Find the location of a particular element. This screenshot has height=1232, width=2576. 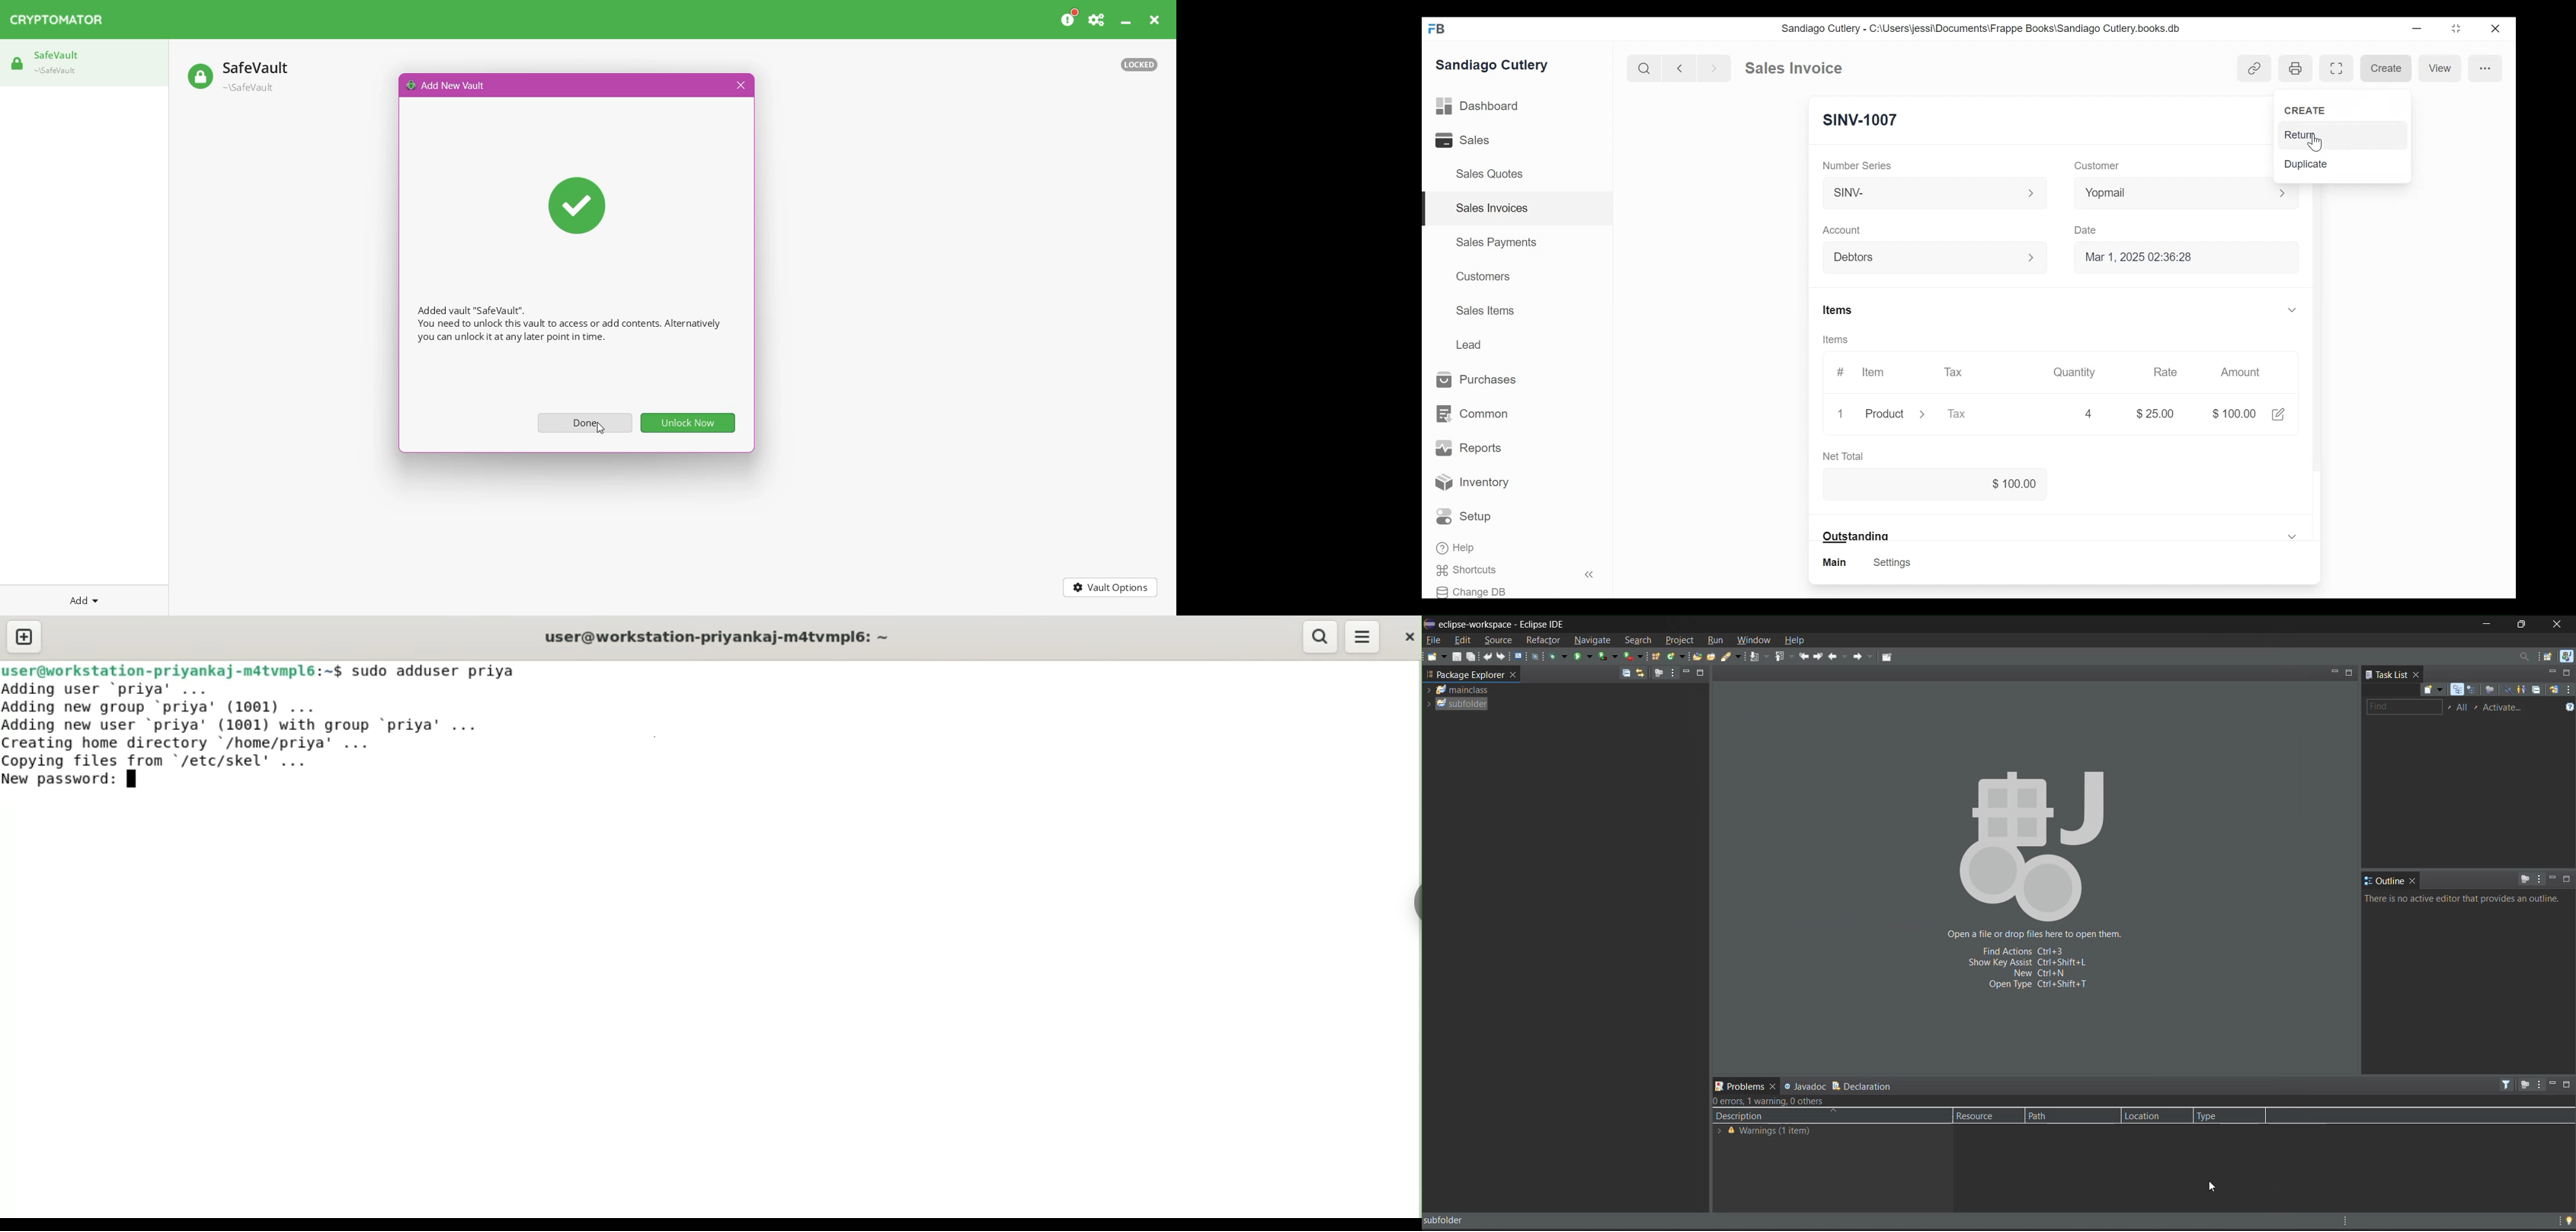

maximize is located at coordinates (2568, 879).